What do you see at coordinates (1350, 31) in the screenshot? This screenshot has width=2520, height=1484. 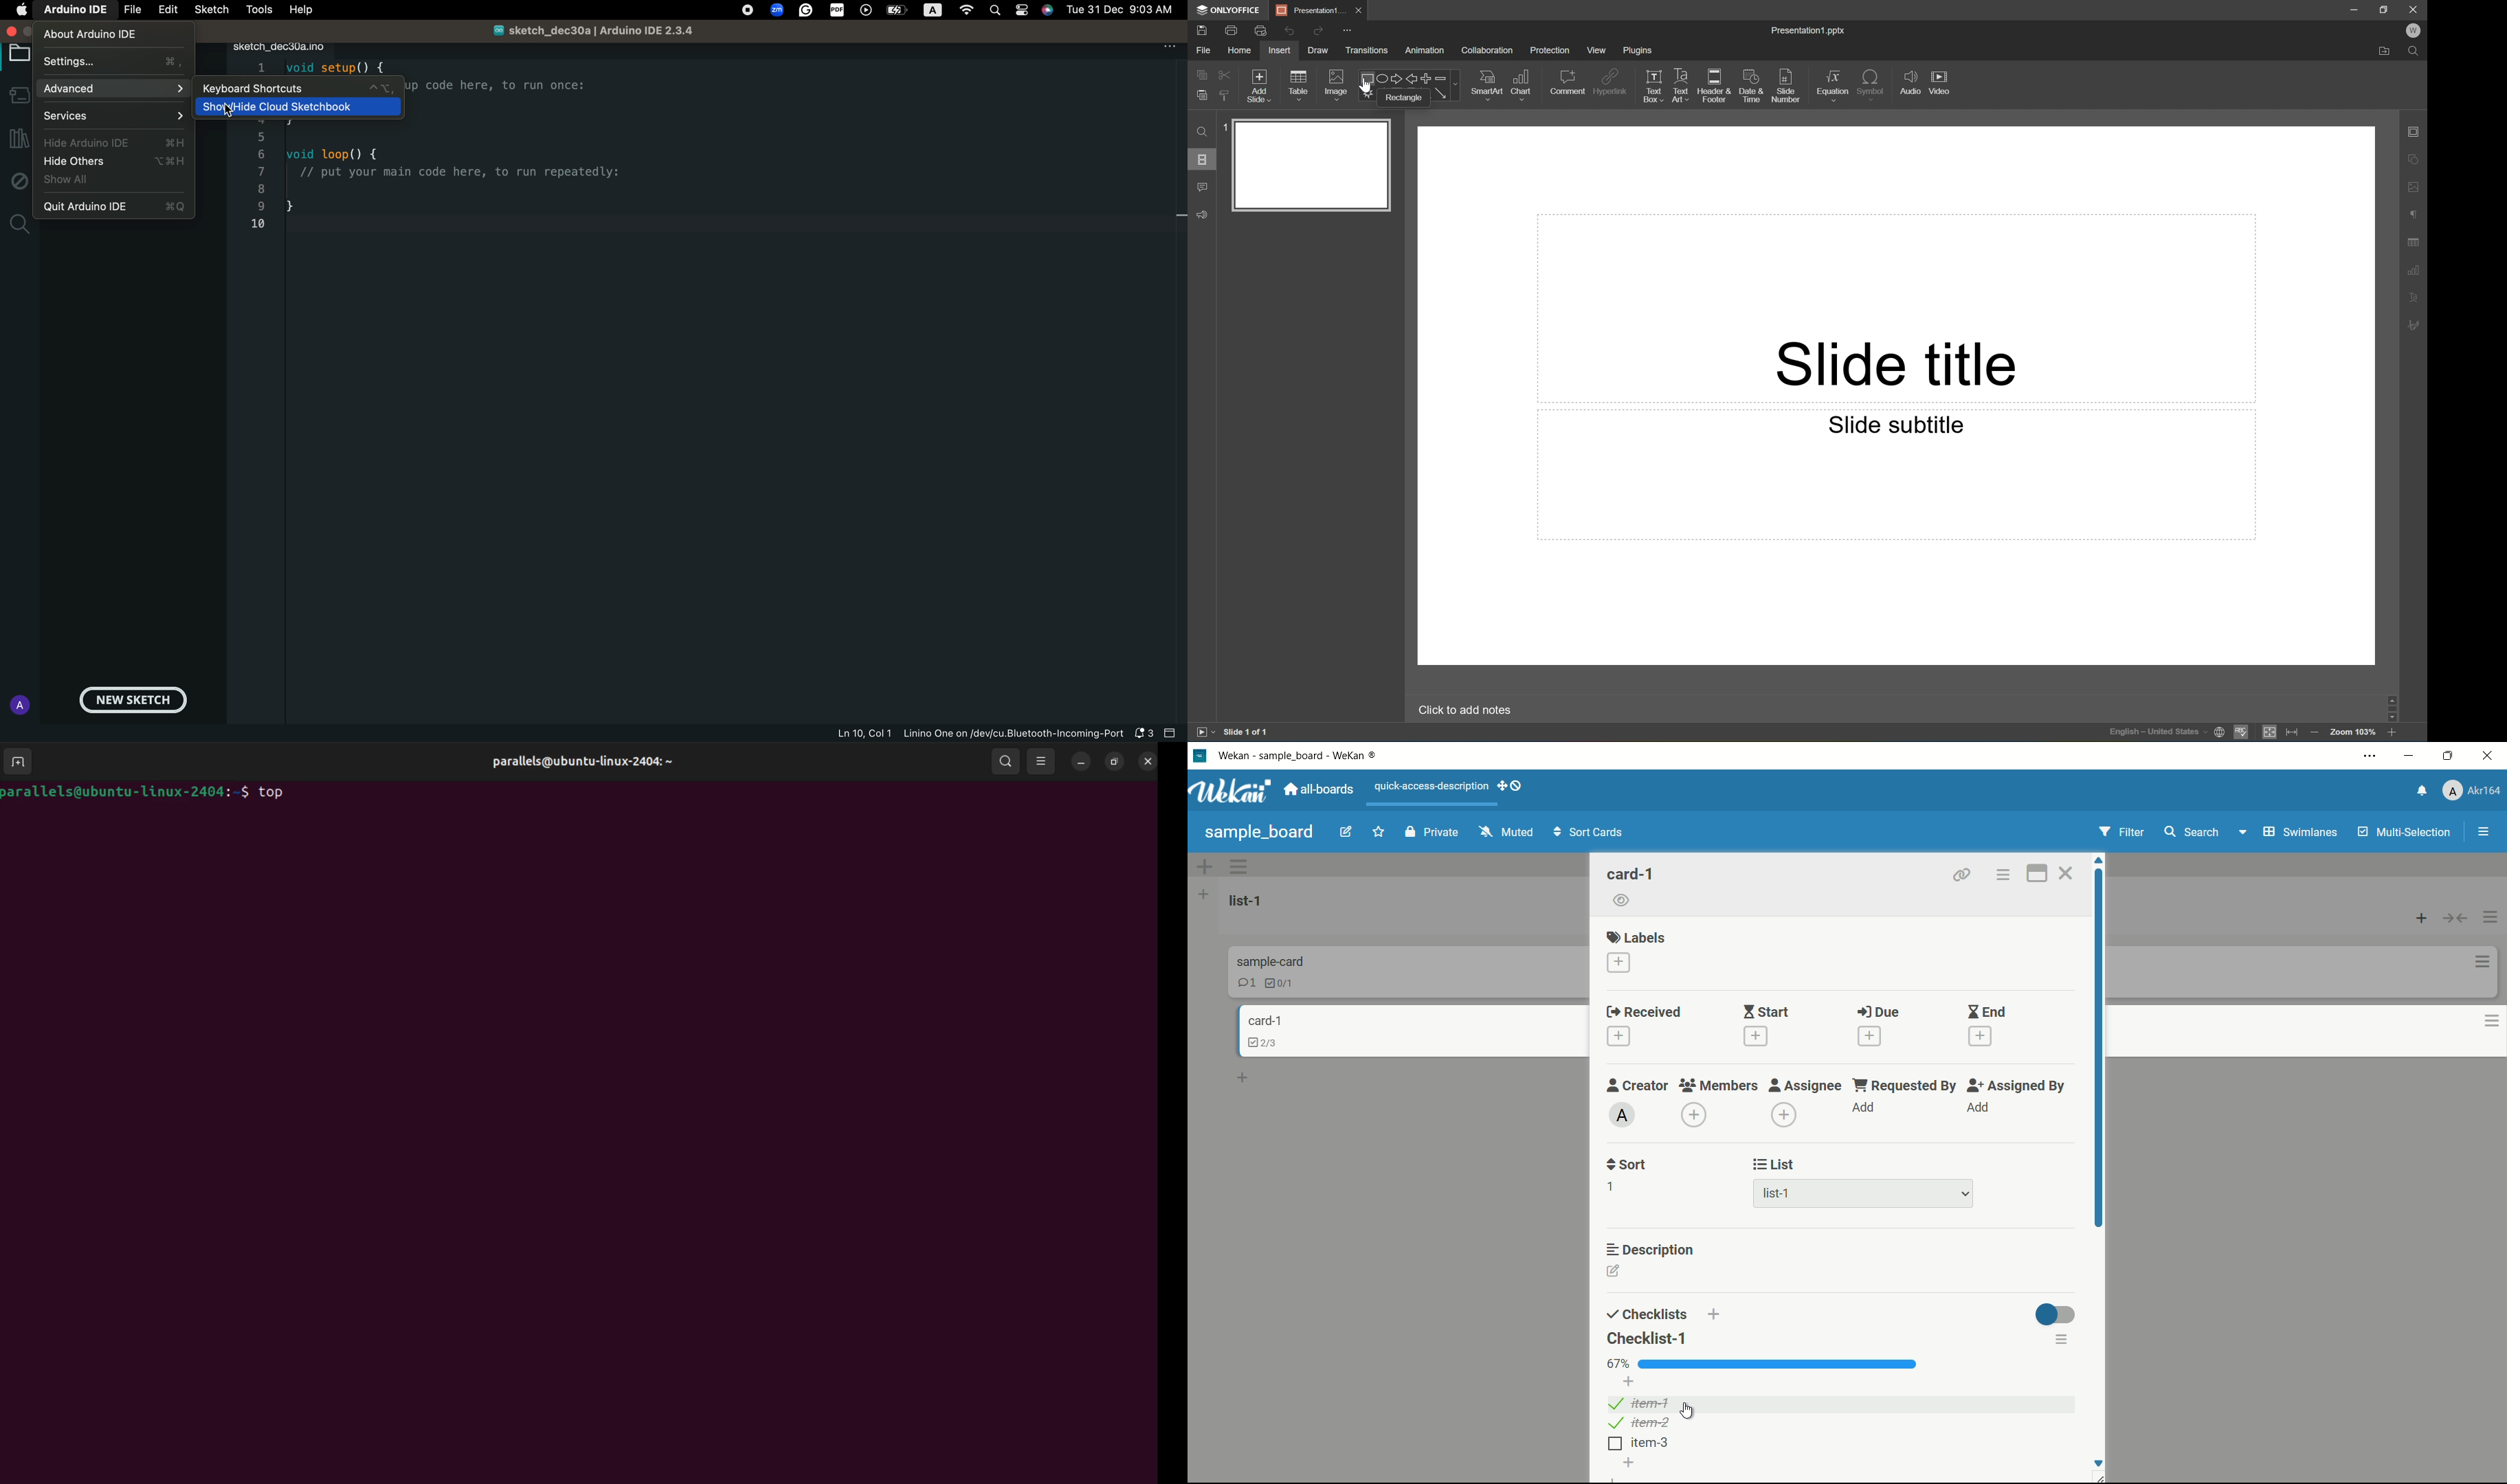 I see `Customize quick access toolbar` at bounding box center [1350, 31].